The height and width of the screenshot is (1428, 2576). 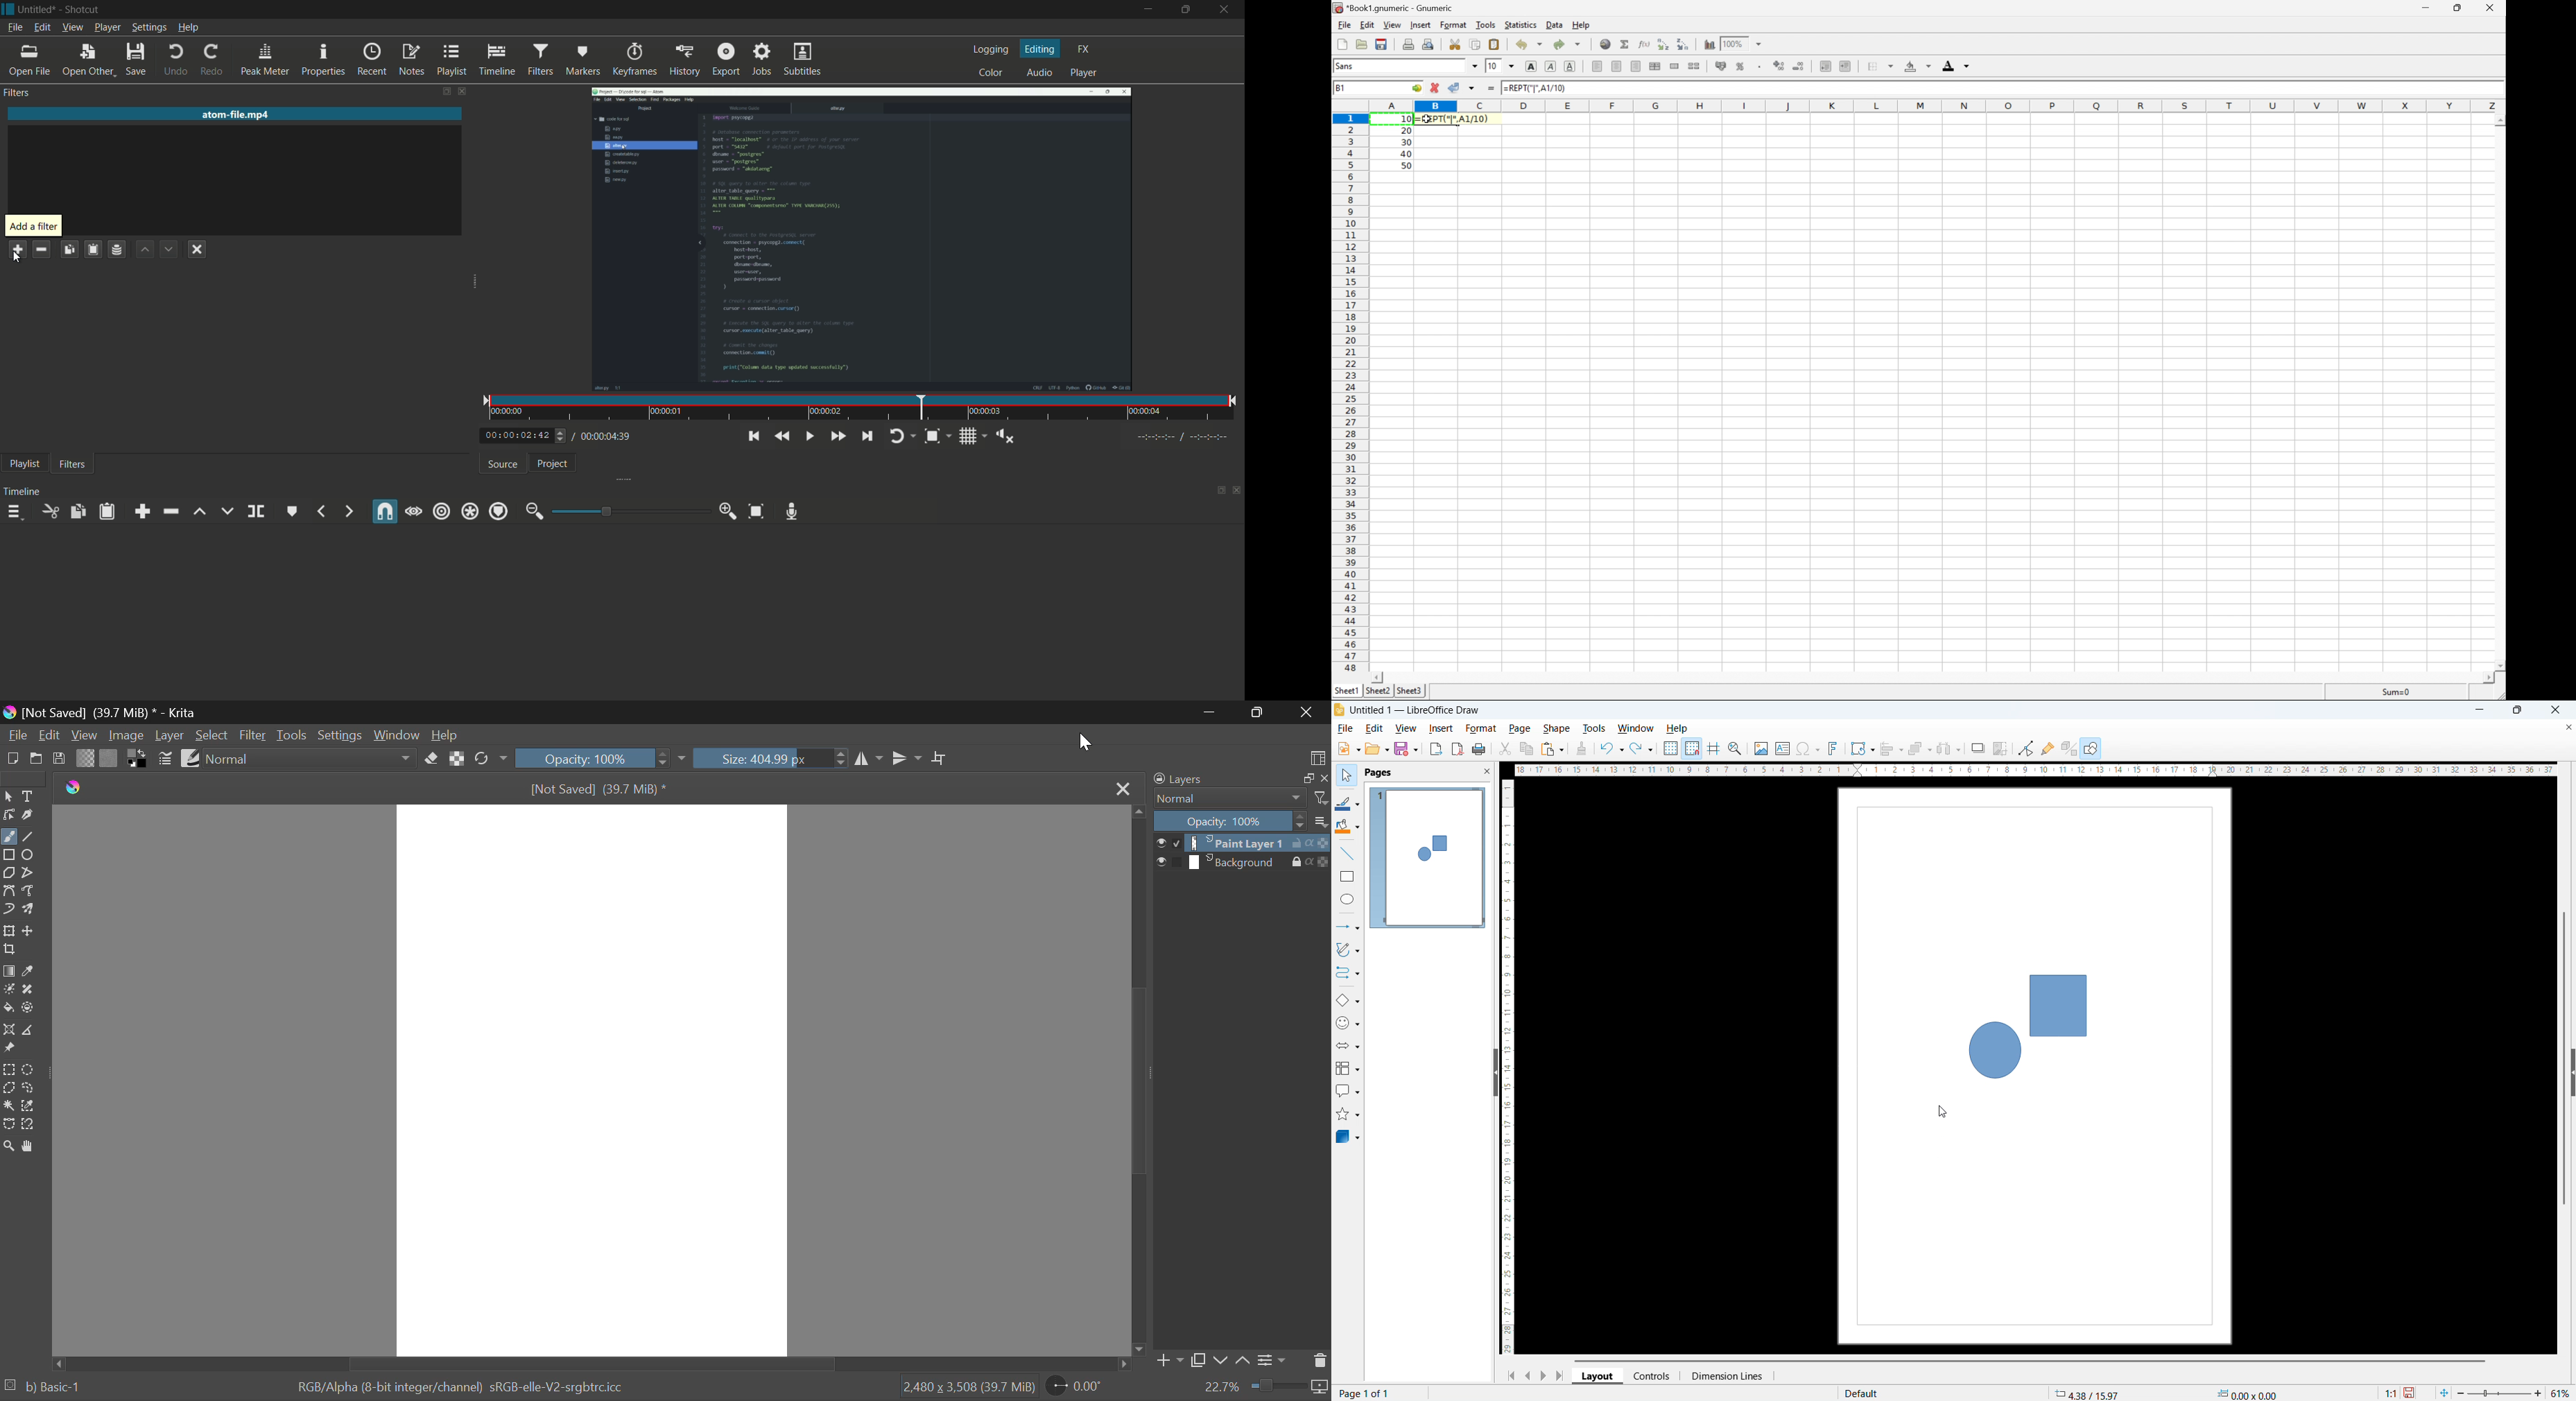 I want to click on fit to page, so click(x=2444, y=1393).